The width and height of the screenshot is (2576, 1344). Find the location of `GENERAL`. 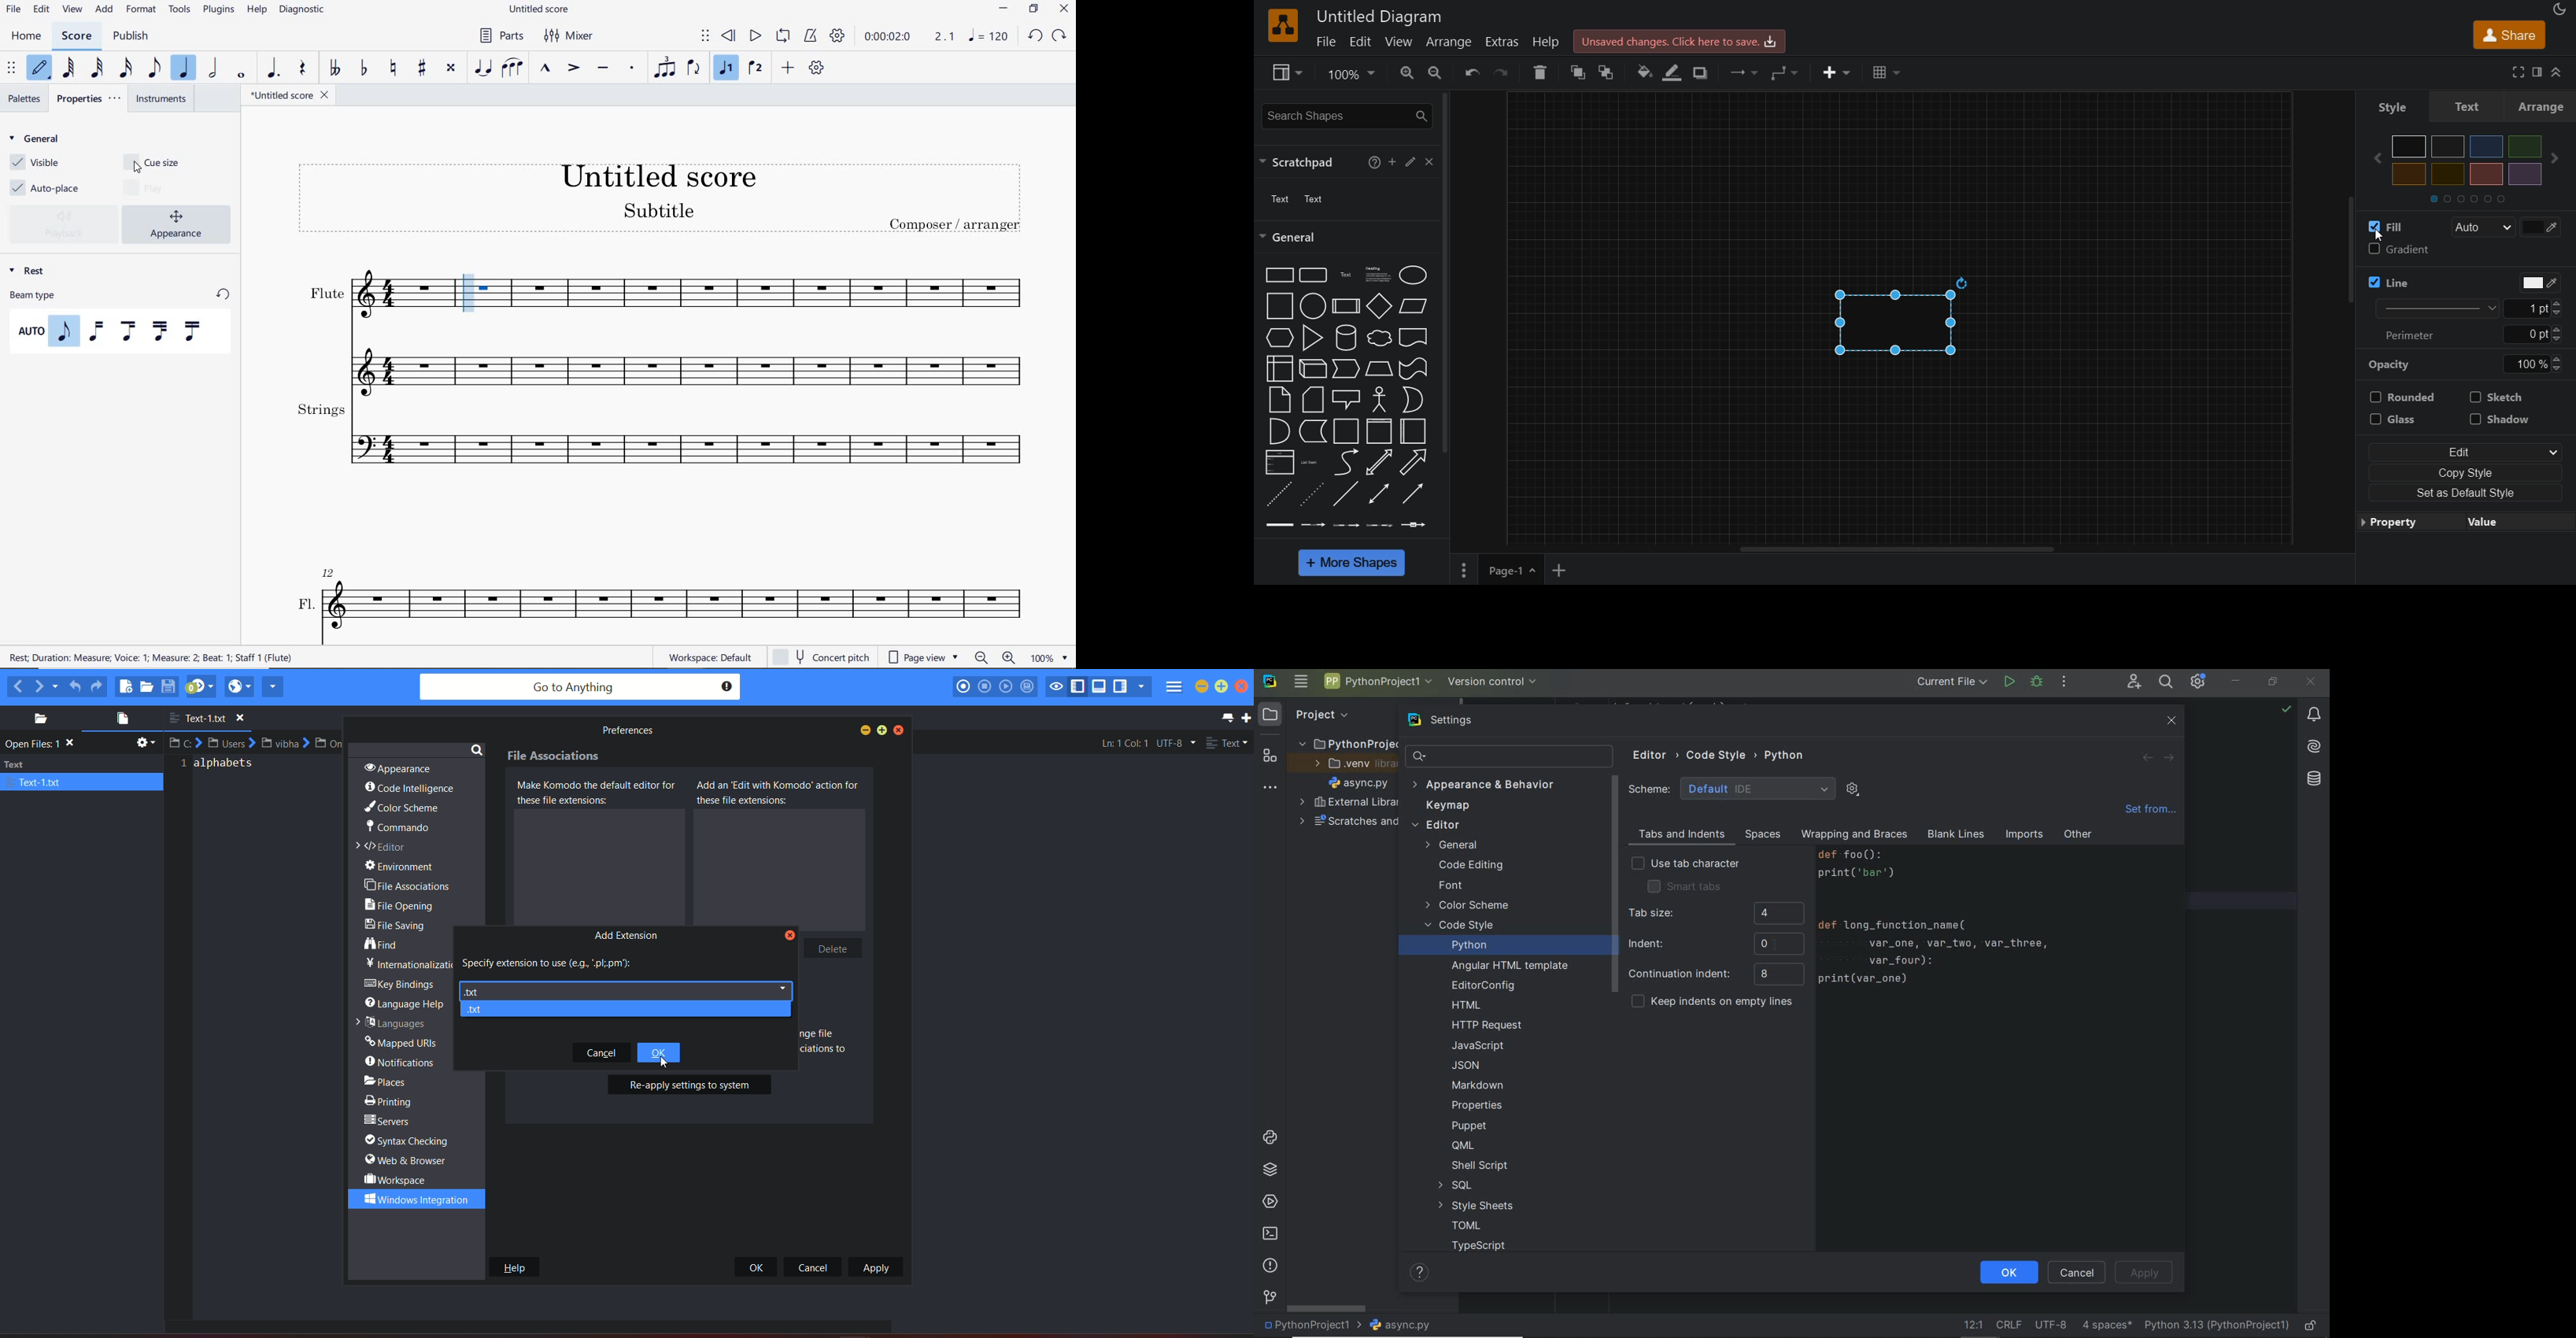

GENERAL is located at coordinates (38, 140).